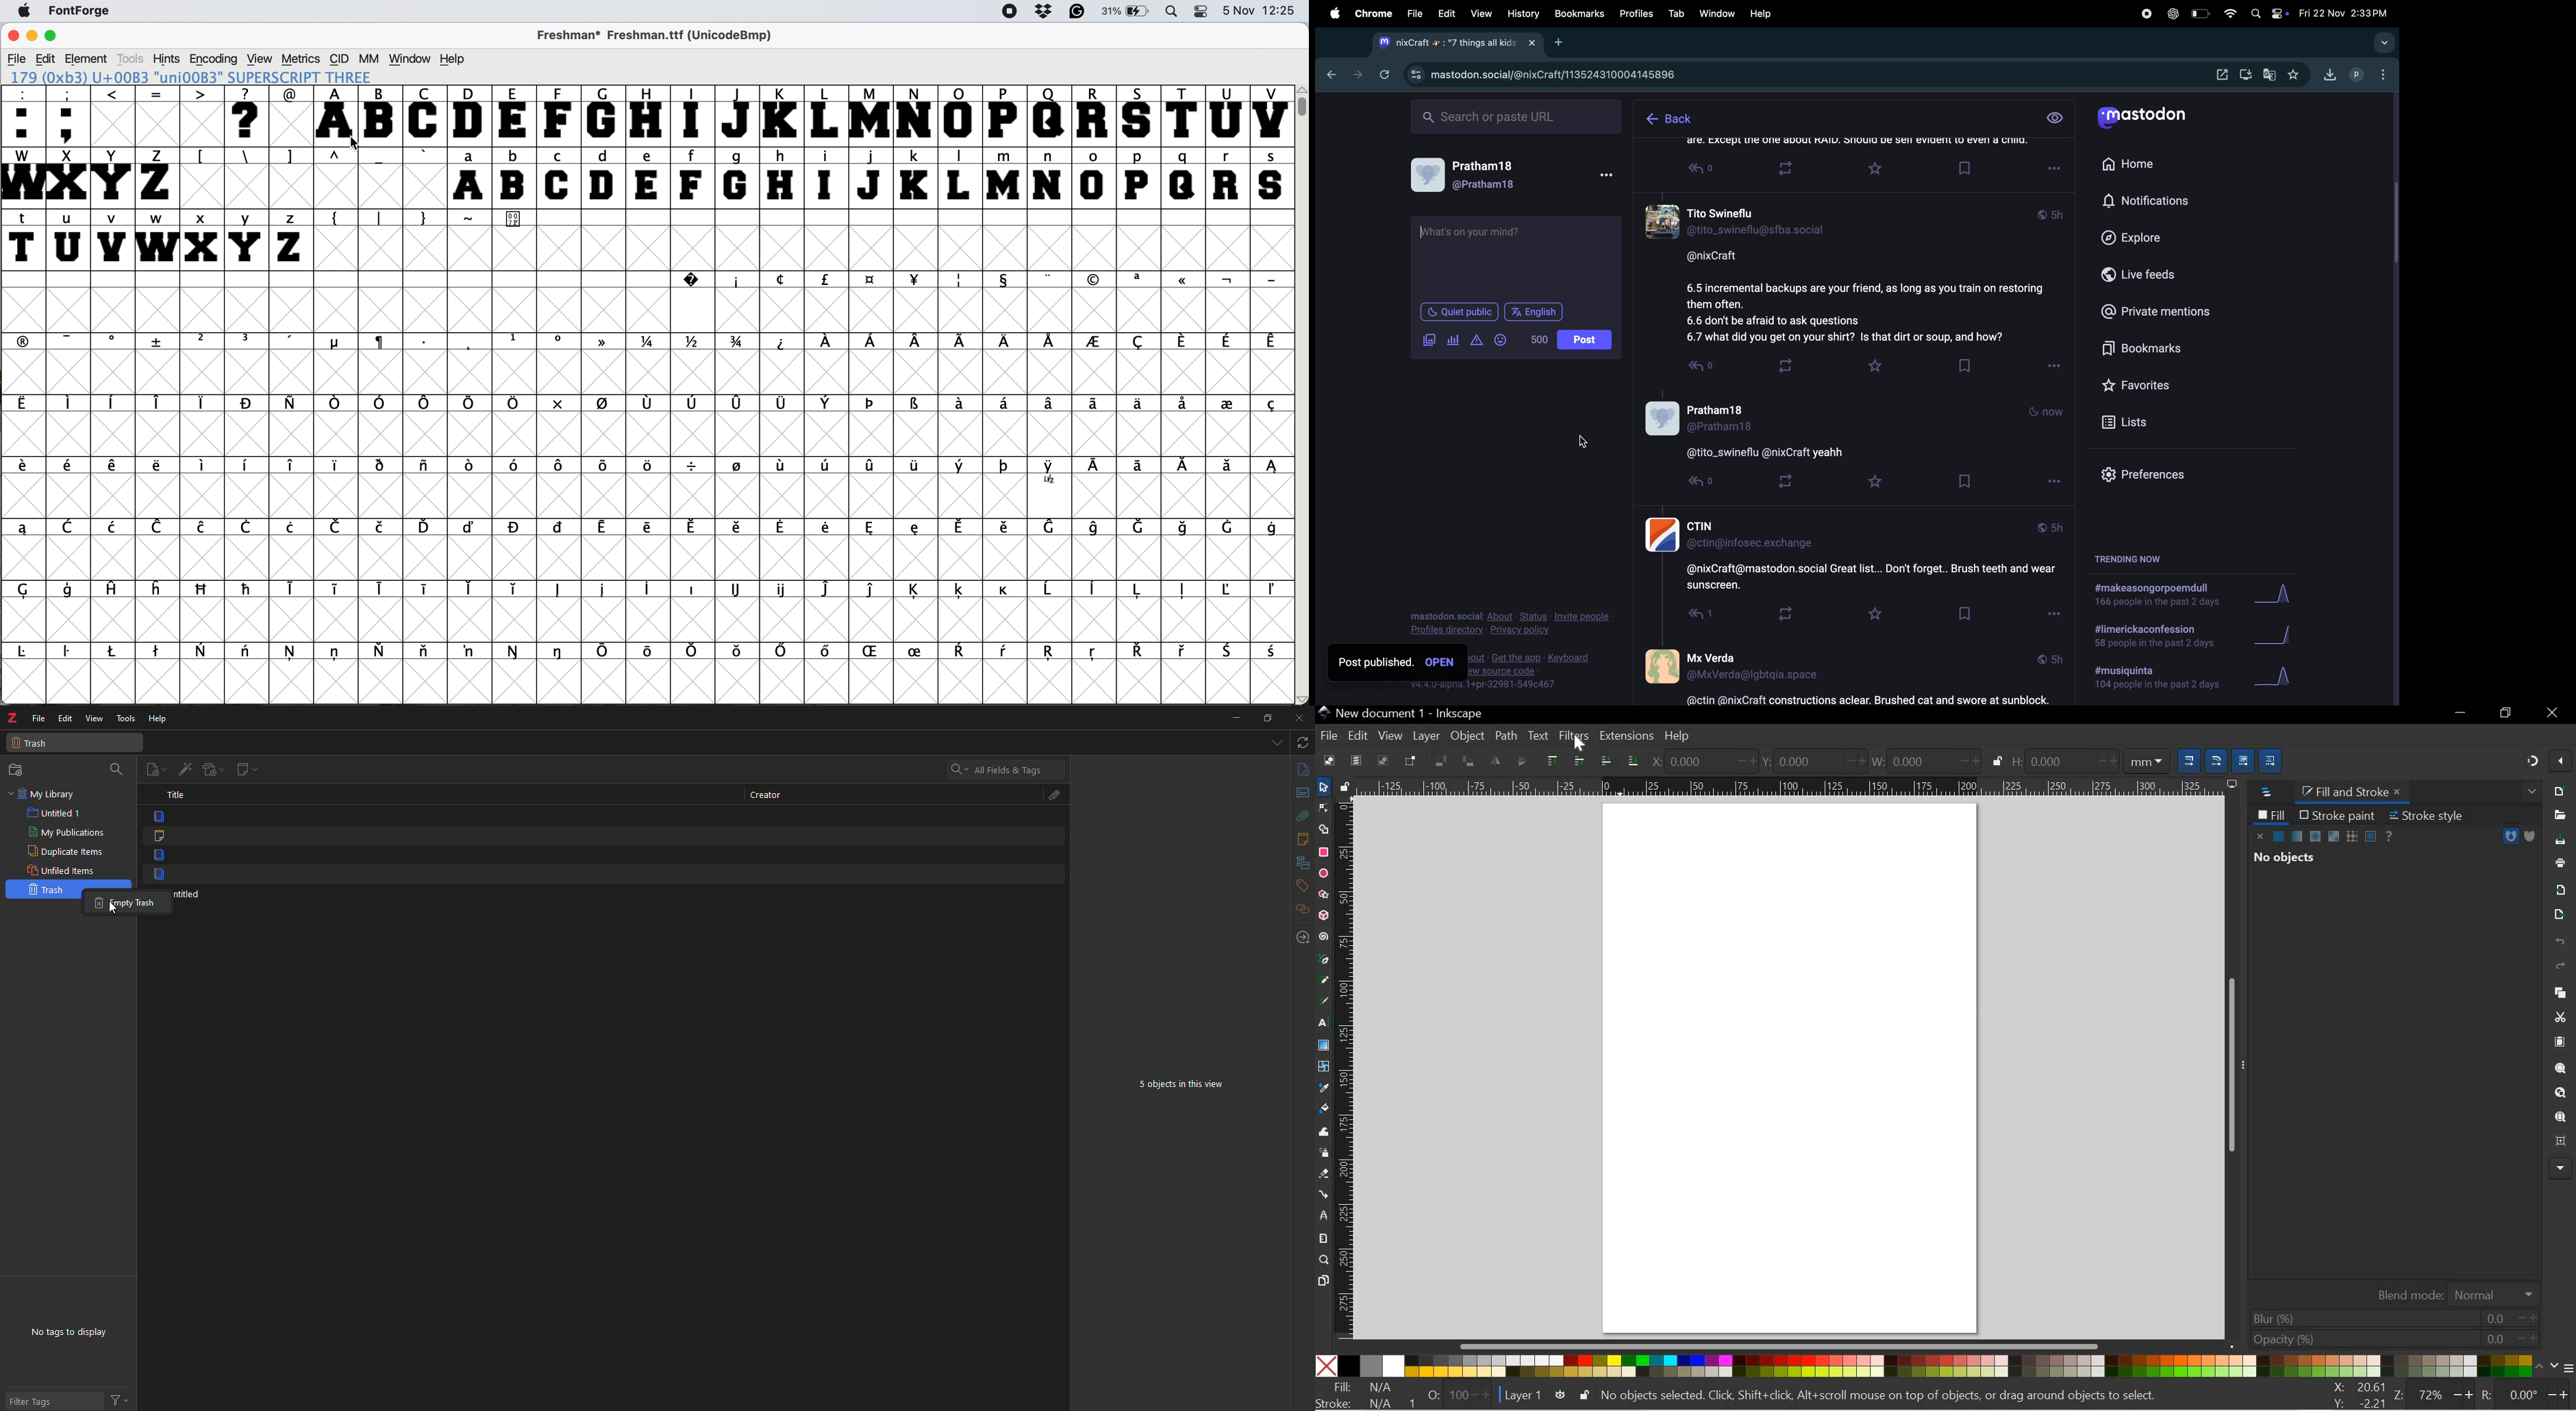 The image size is (2576, 1428). What do you see at coordinates (1692, 616) in the screenshot?
I see `Read` at bounding box center [1692, 616].